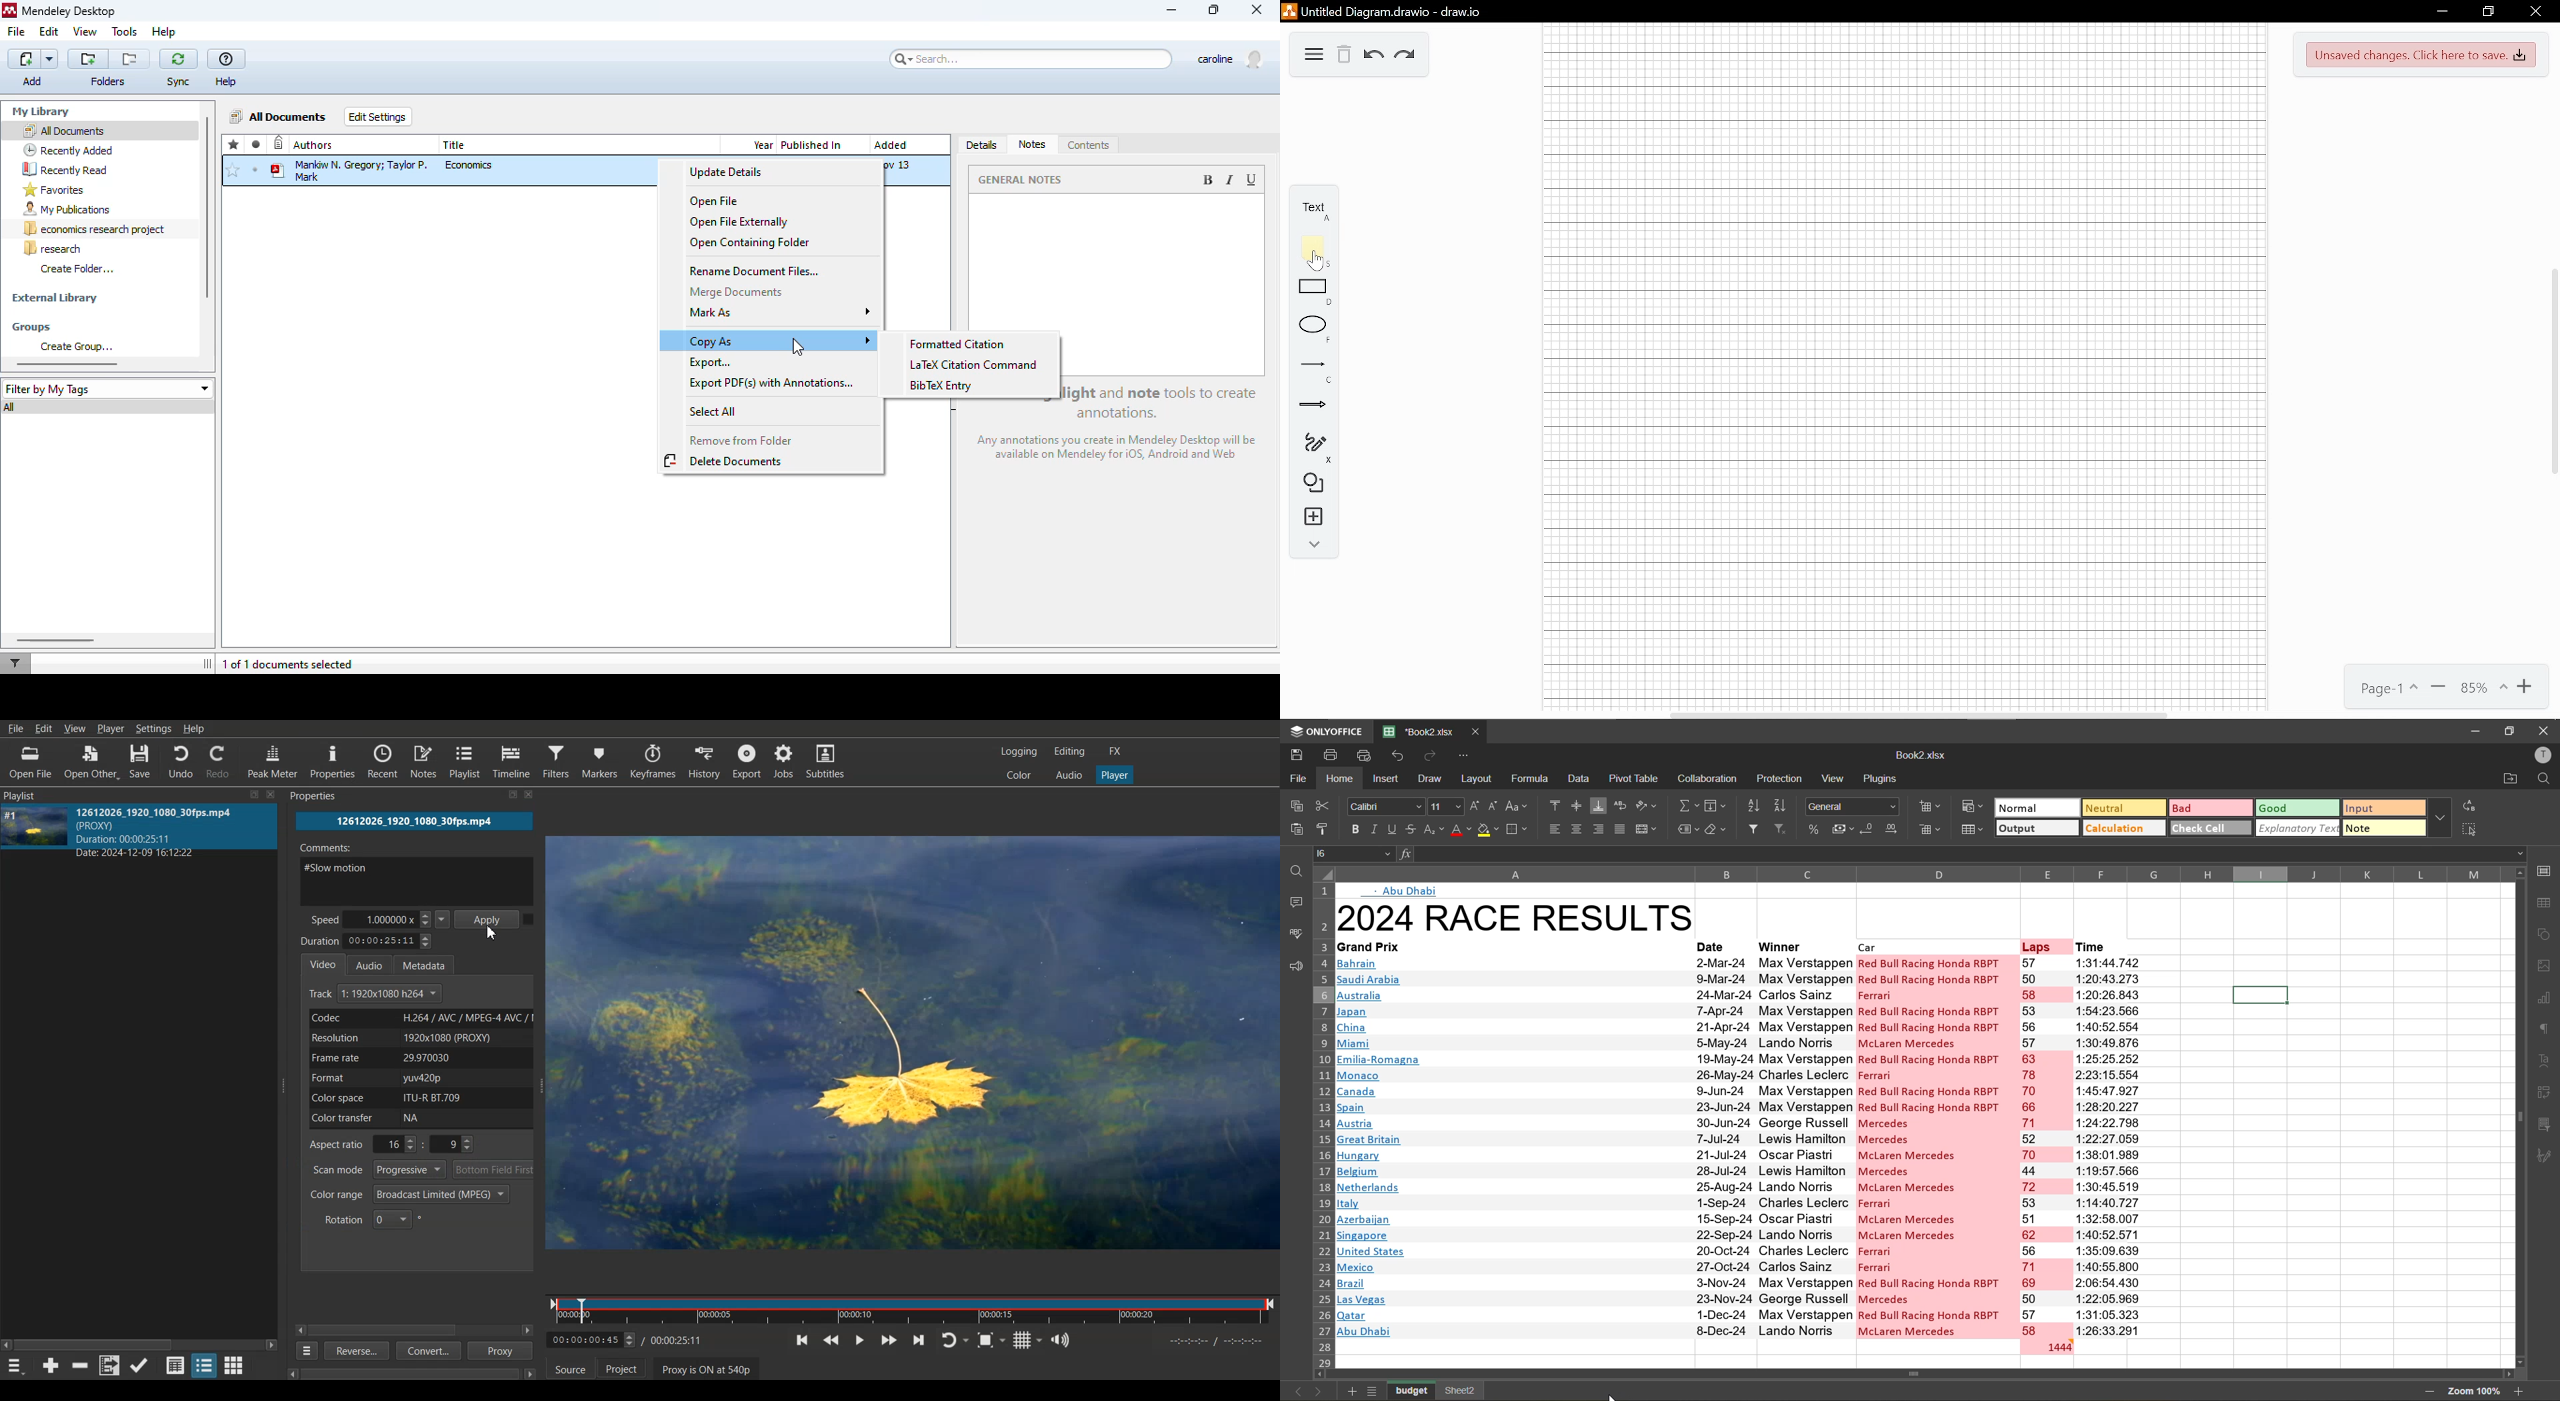 The height and width of the screenshot is (1428, 2576). What do you see at coordinates (957, 345) in the screenshot?
I see `formatted citation` at bounding box center [957, 345].